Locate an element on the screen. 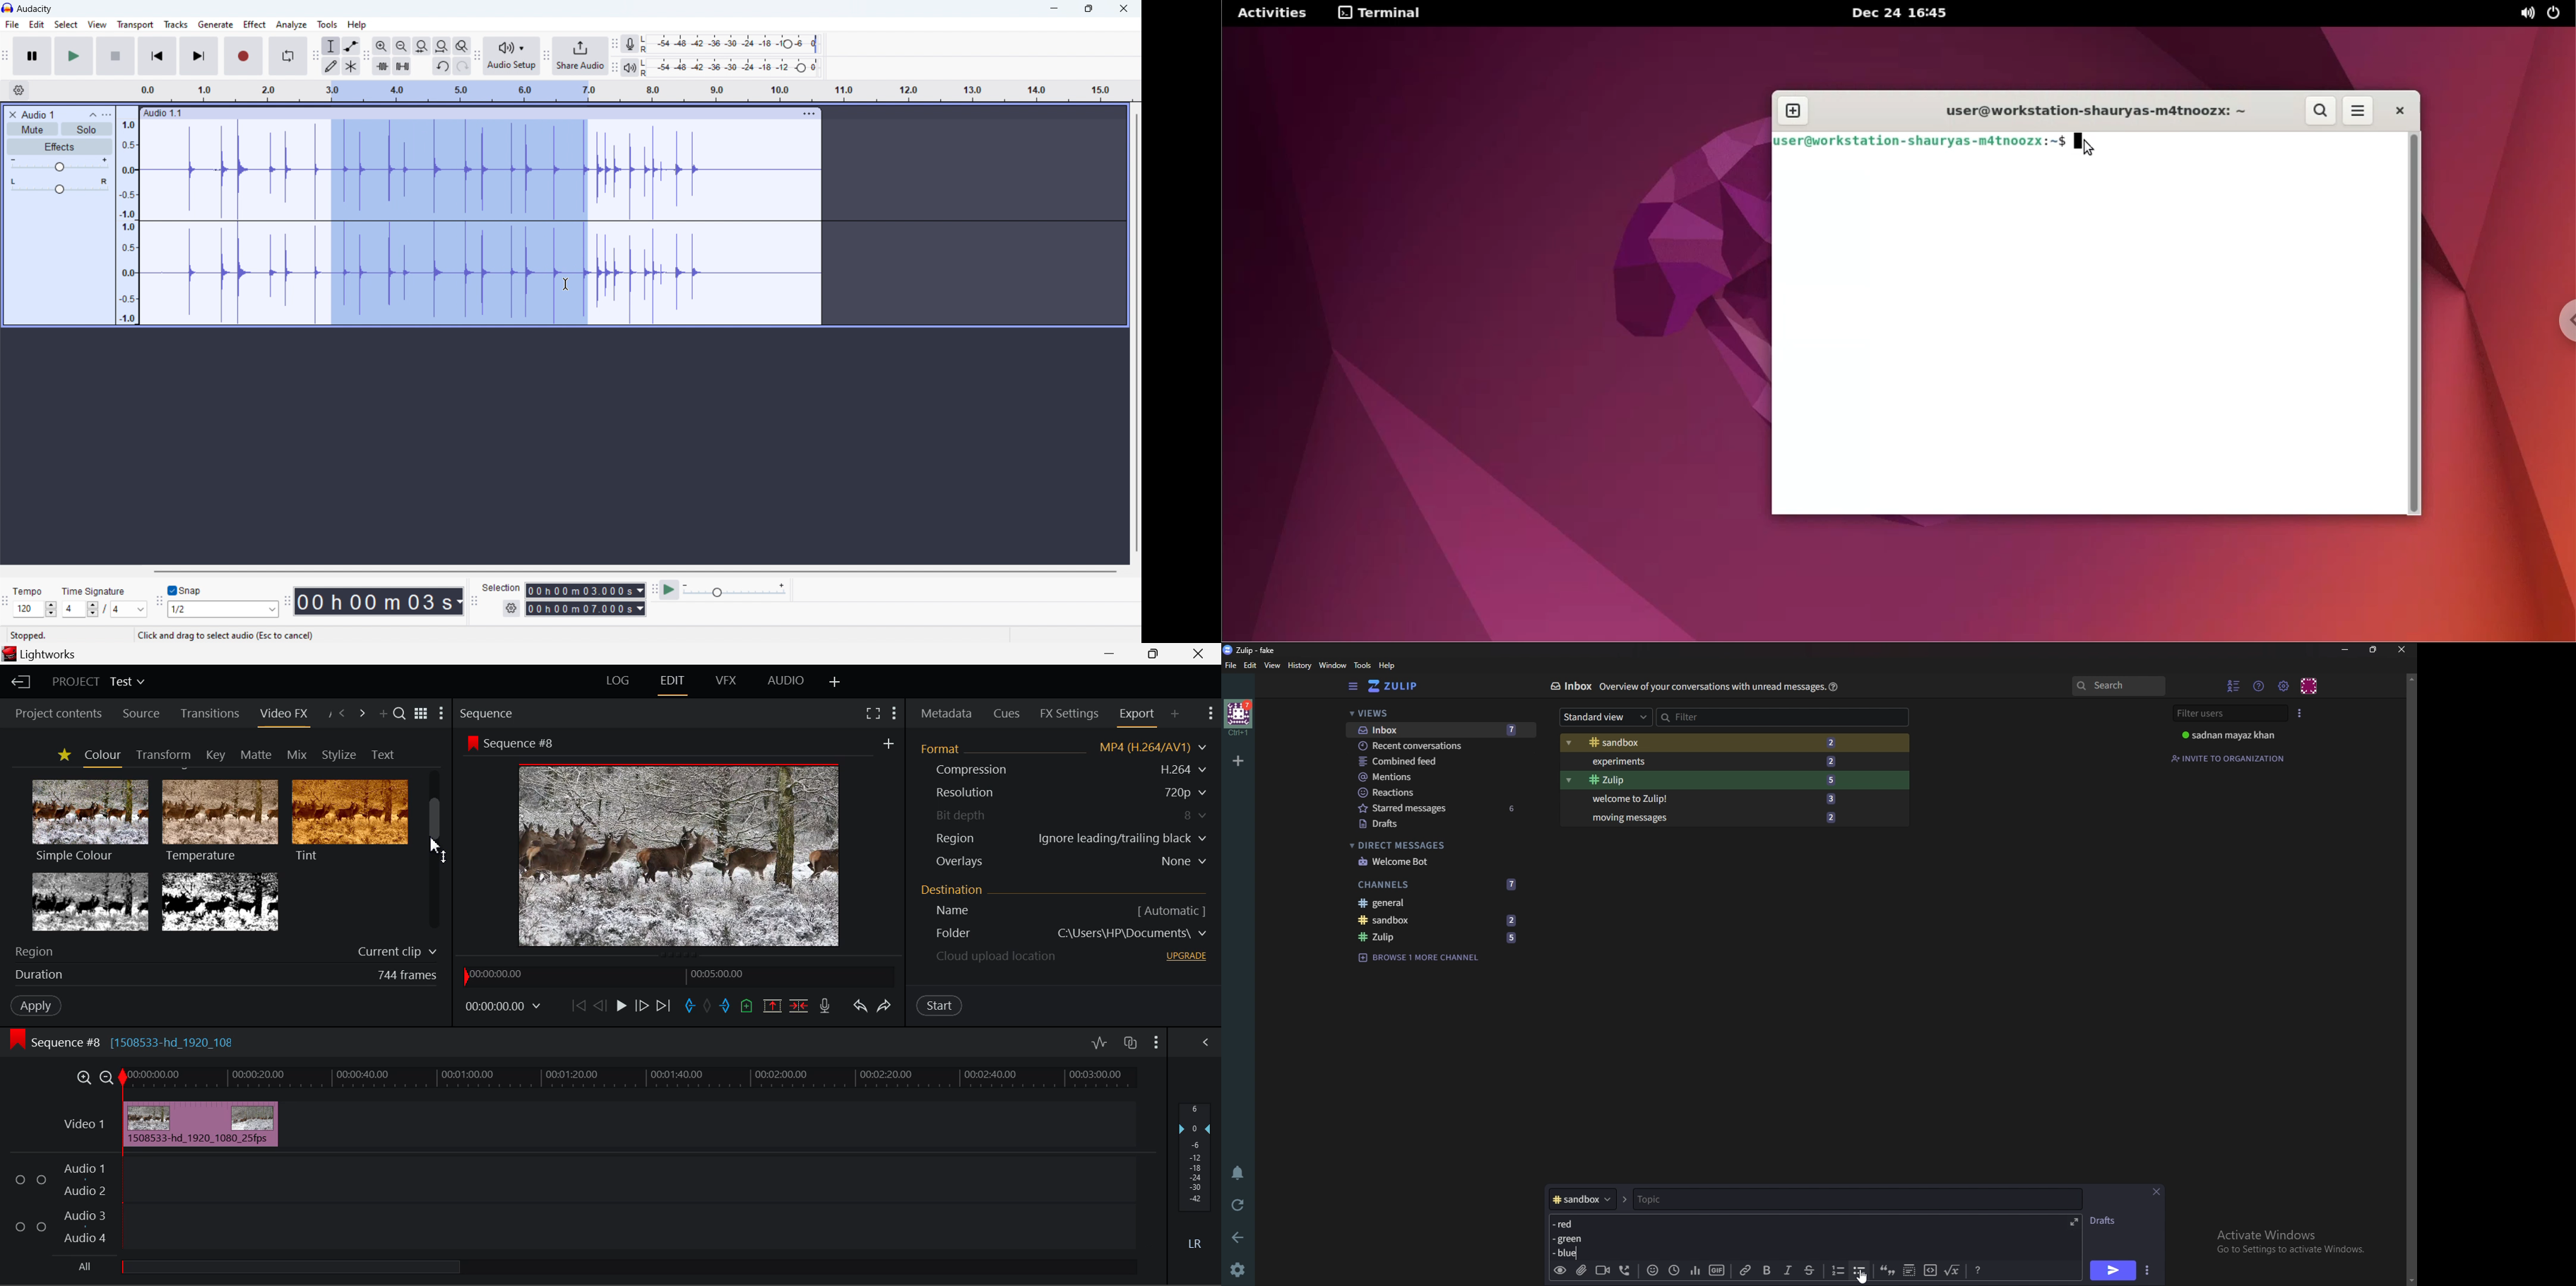 This screenshot has height=1288, width=2576. Global time is located at coordinates (1673, 1270).